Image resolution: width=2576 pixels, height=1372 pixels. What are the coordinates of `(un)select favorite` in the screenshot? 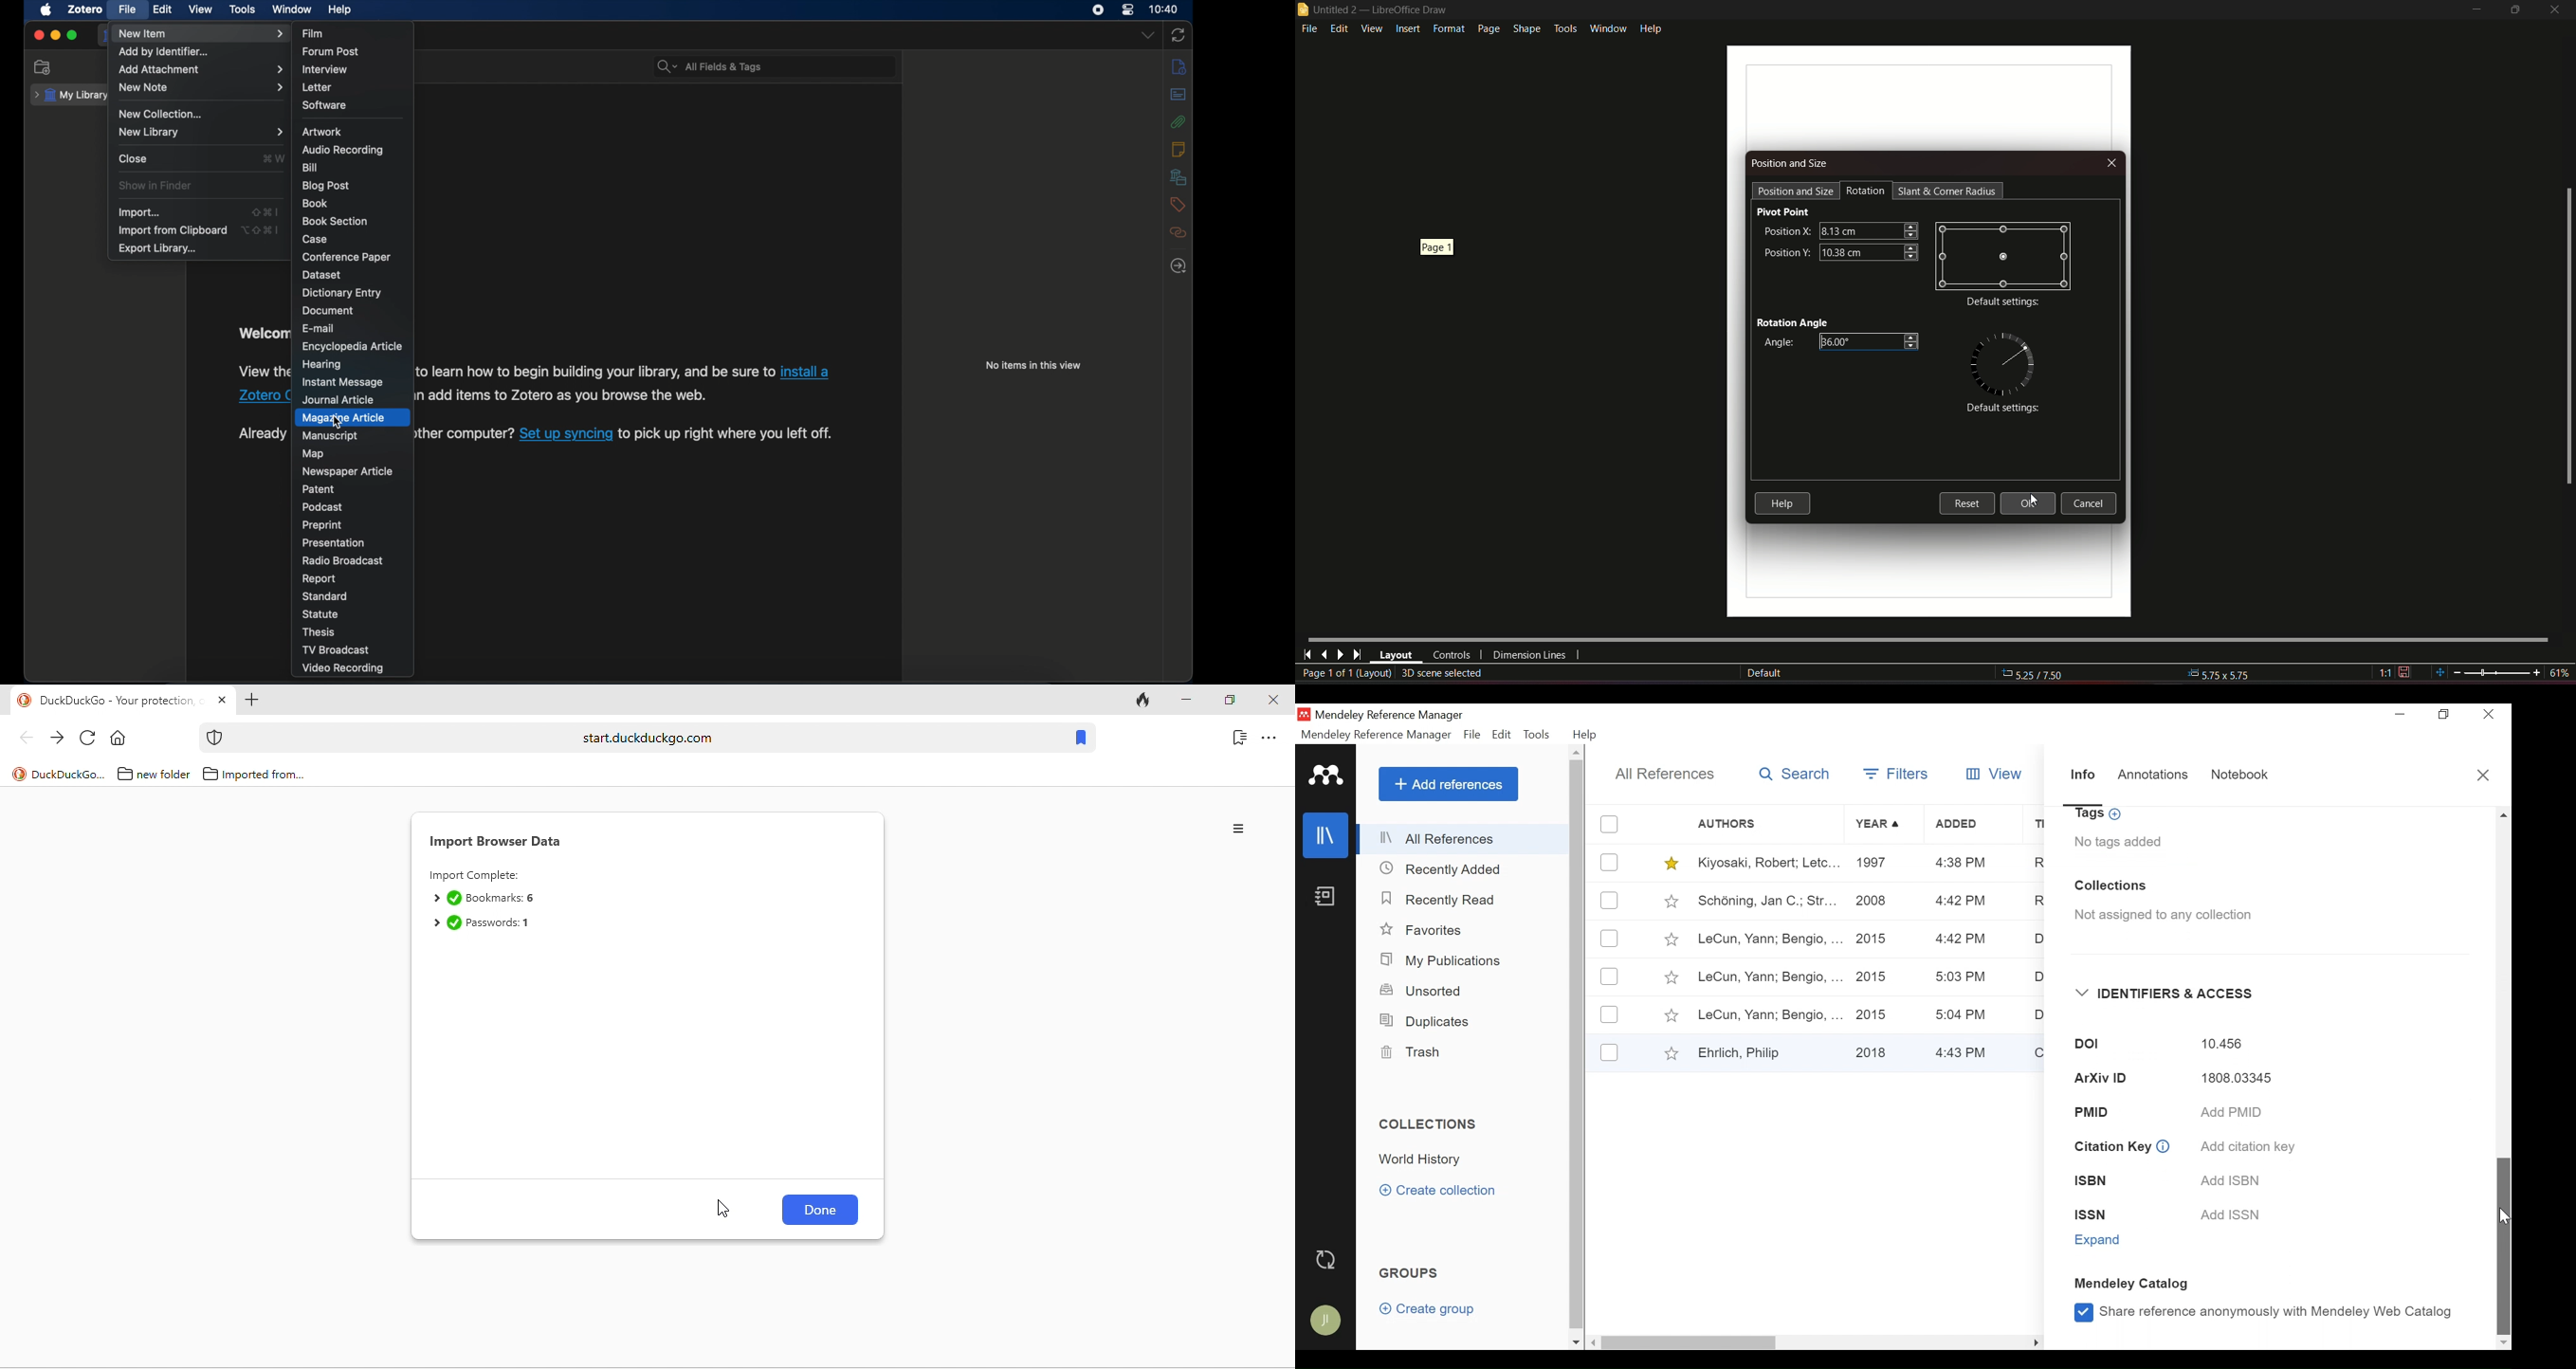 It's located at (1670, 978).